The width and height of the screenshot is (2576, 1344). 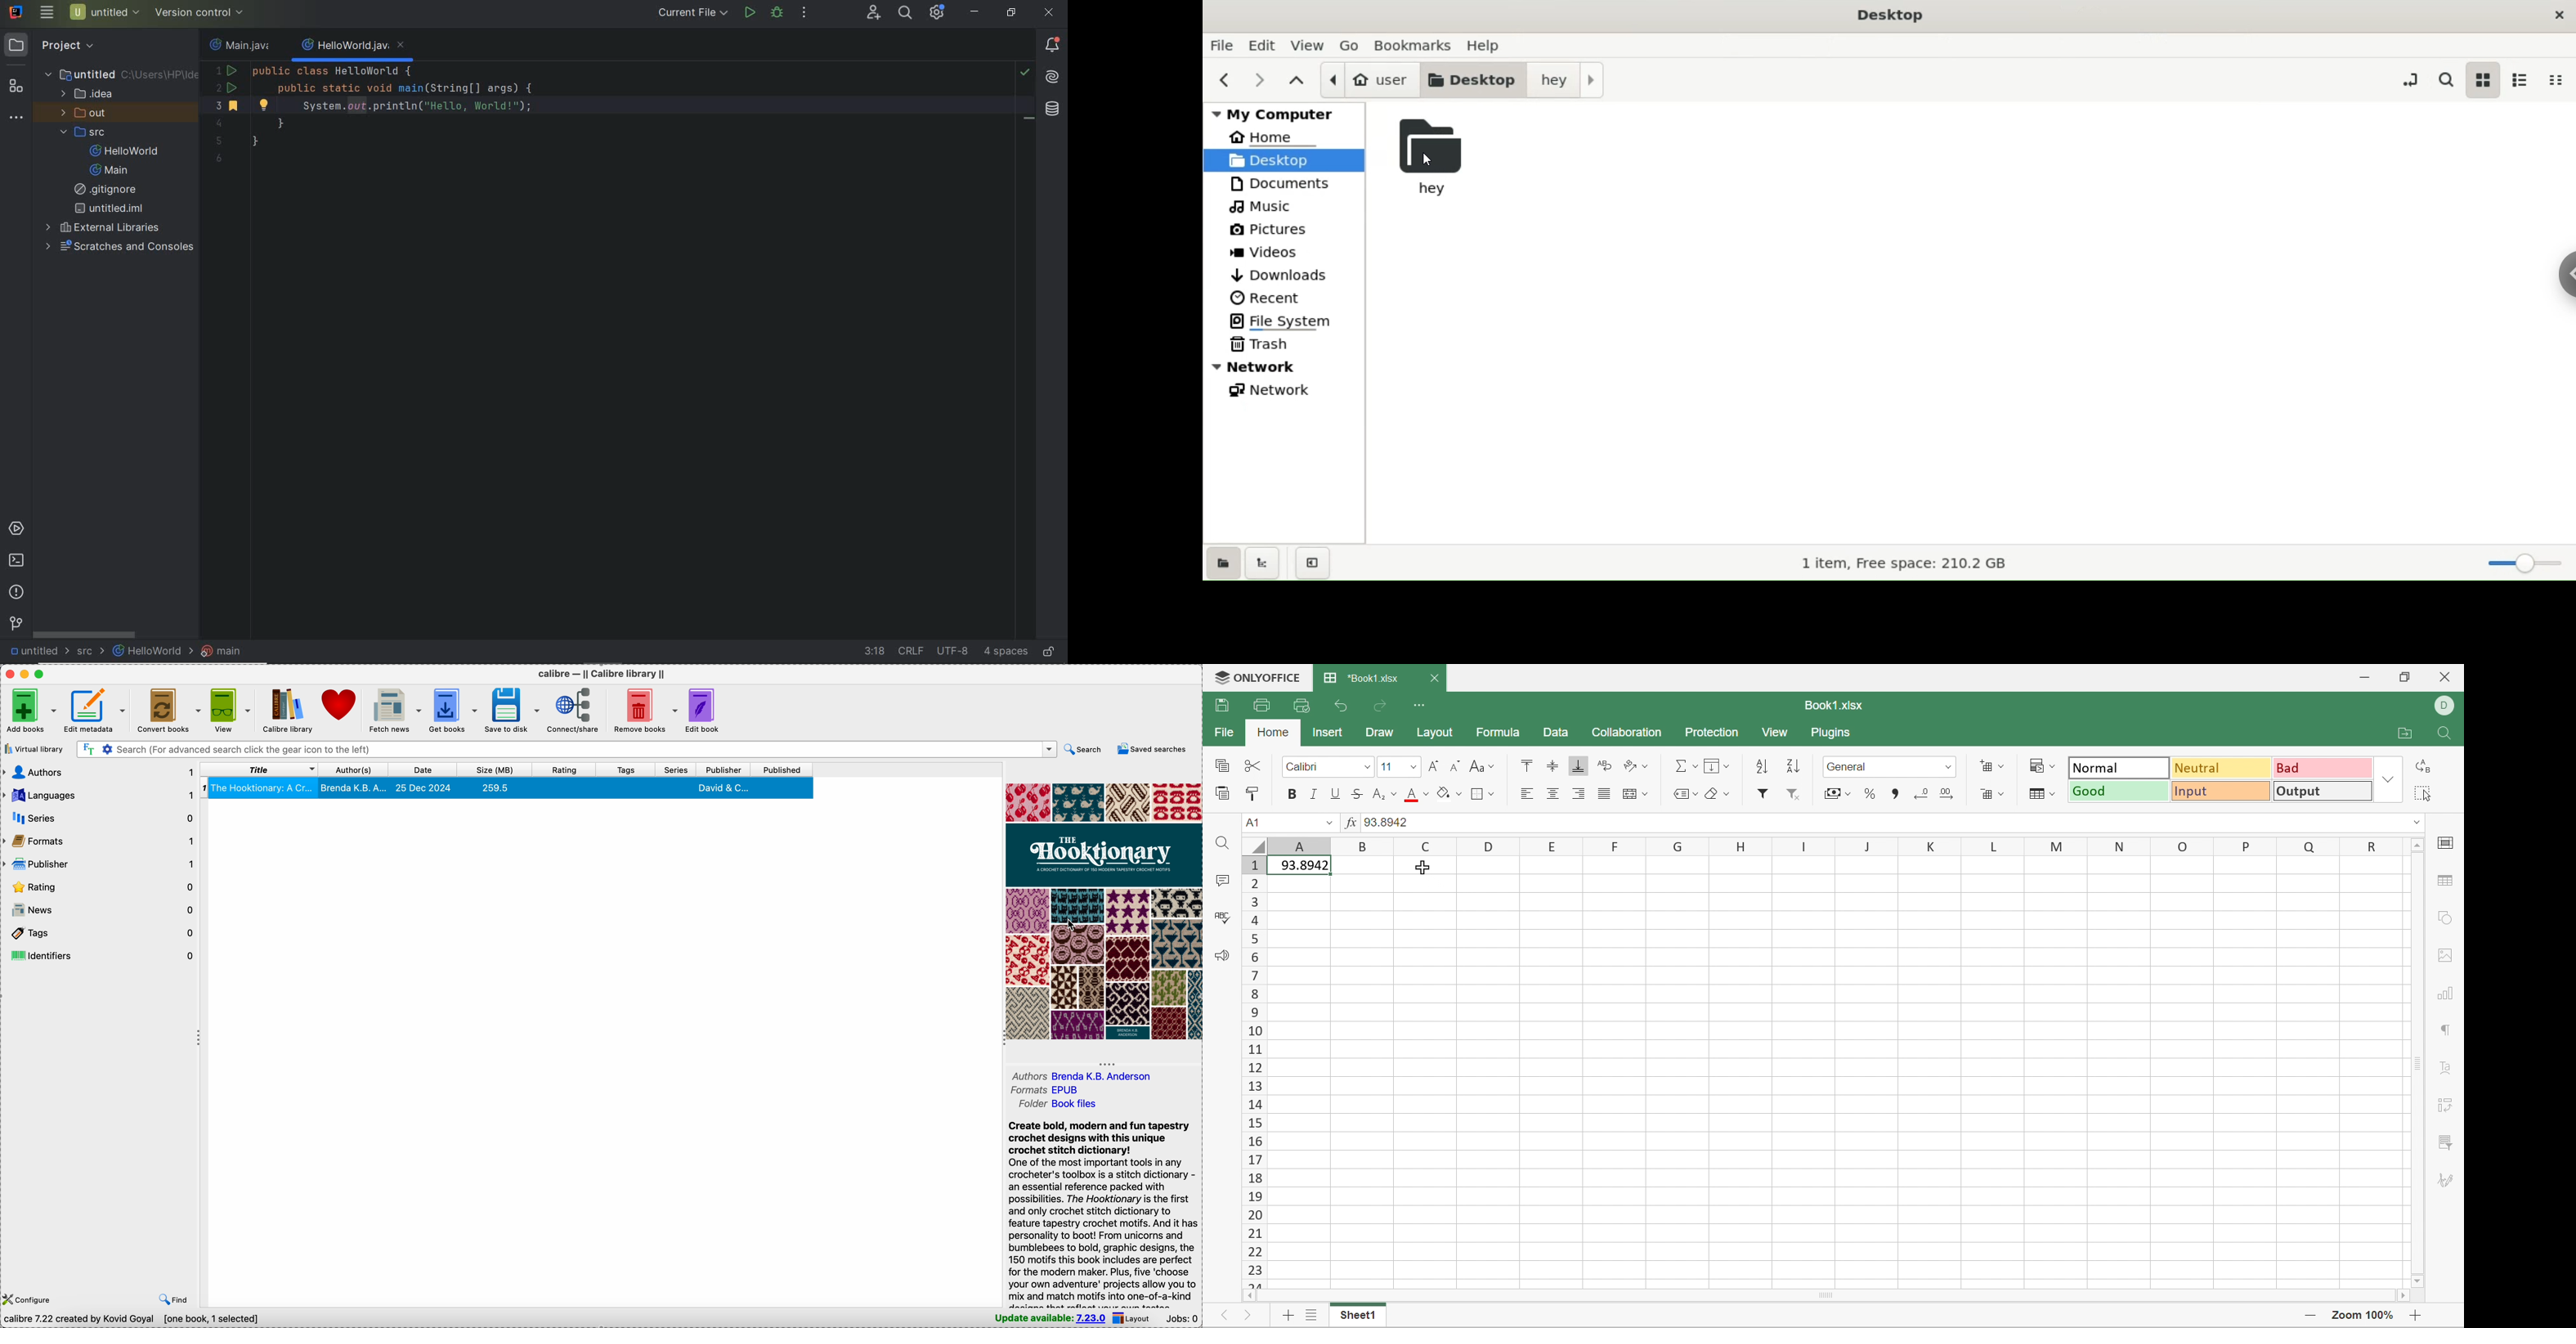 I want to click on folder, so click(x=1061, y=1105).